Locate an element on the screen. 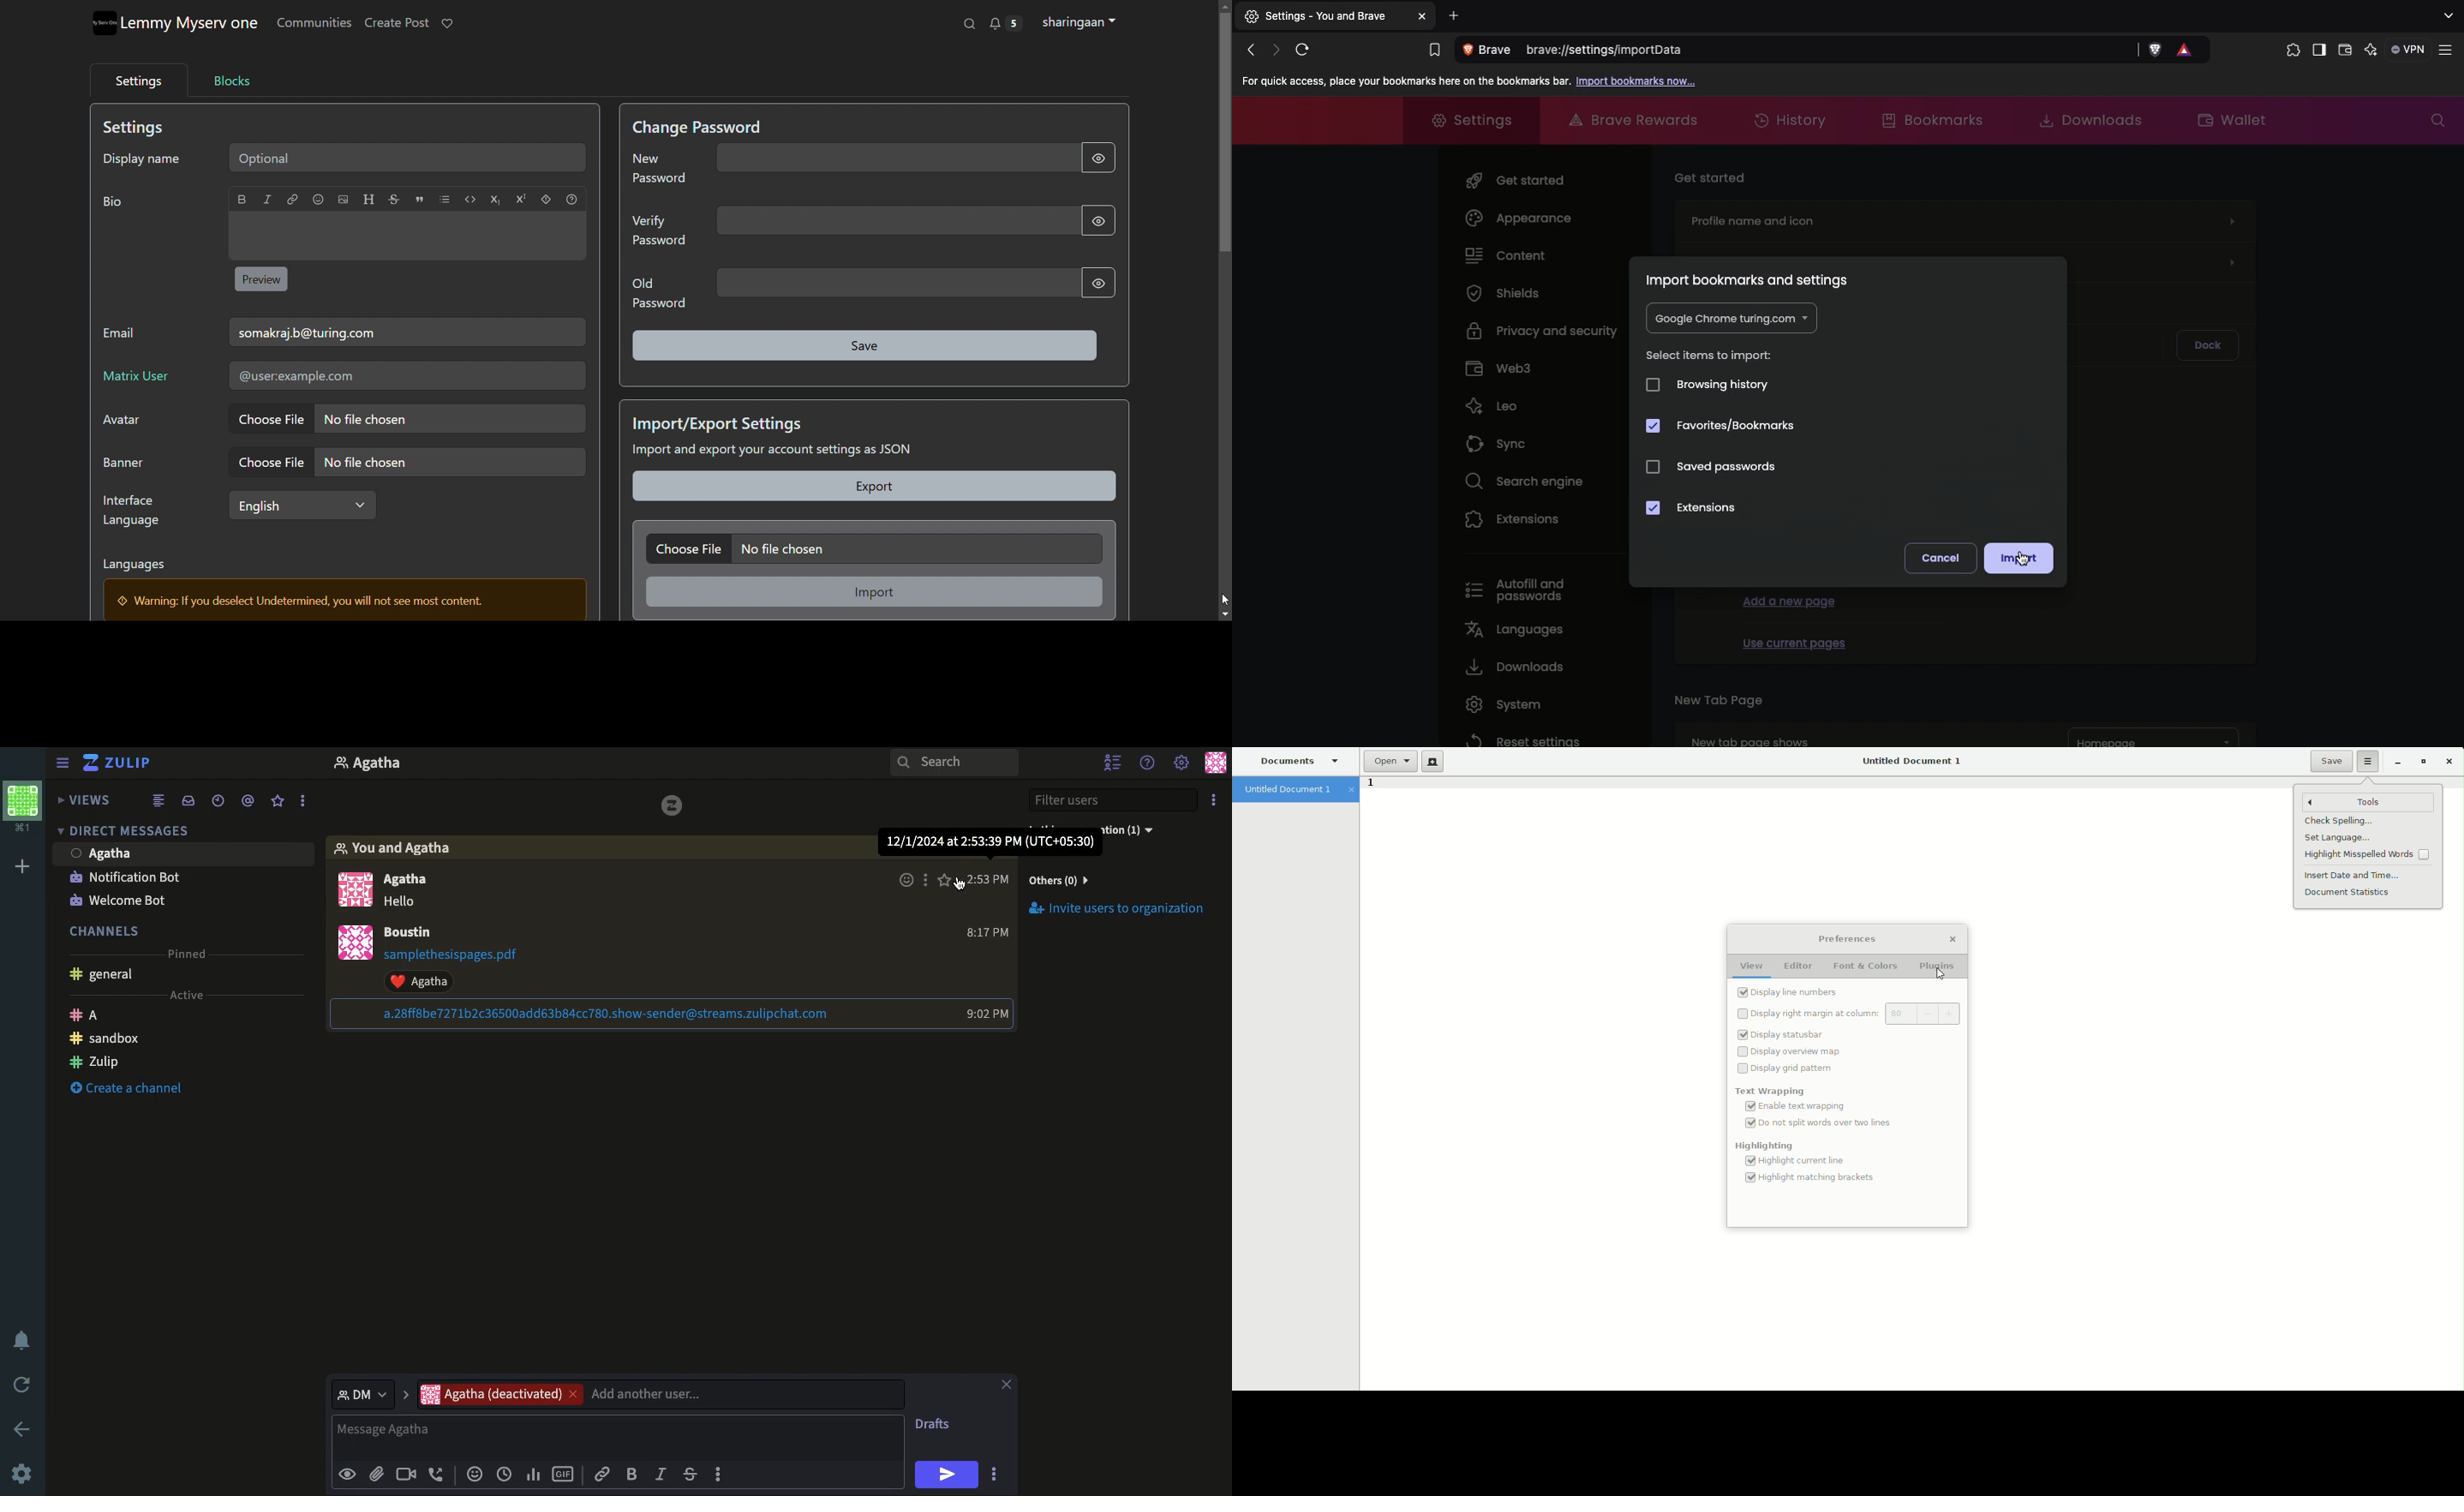 This screenshot has height=1512, width=2464. Extensions is located at coordinates (1697, 510).